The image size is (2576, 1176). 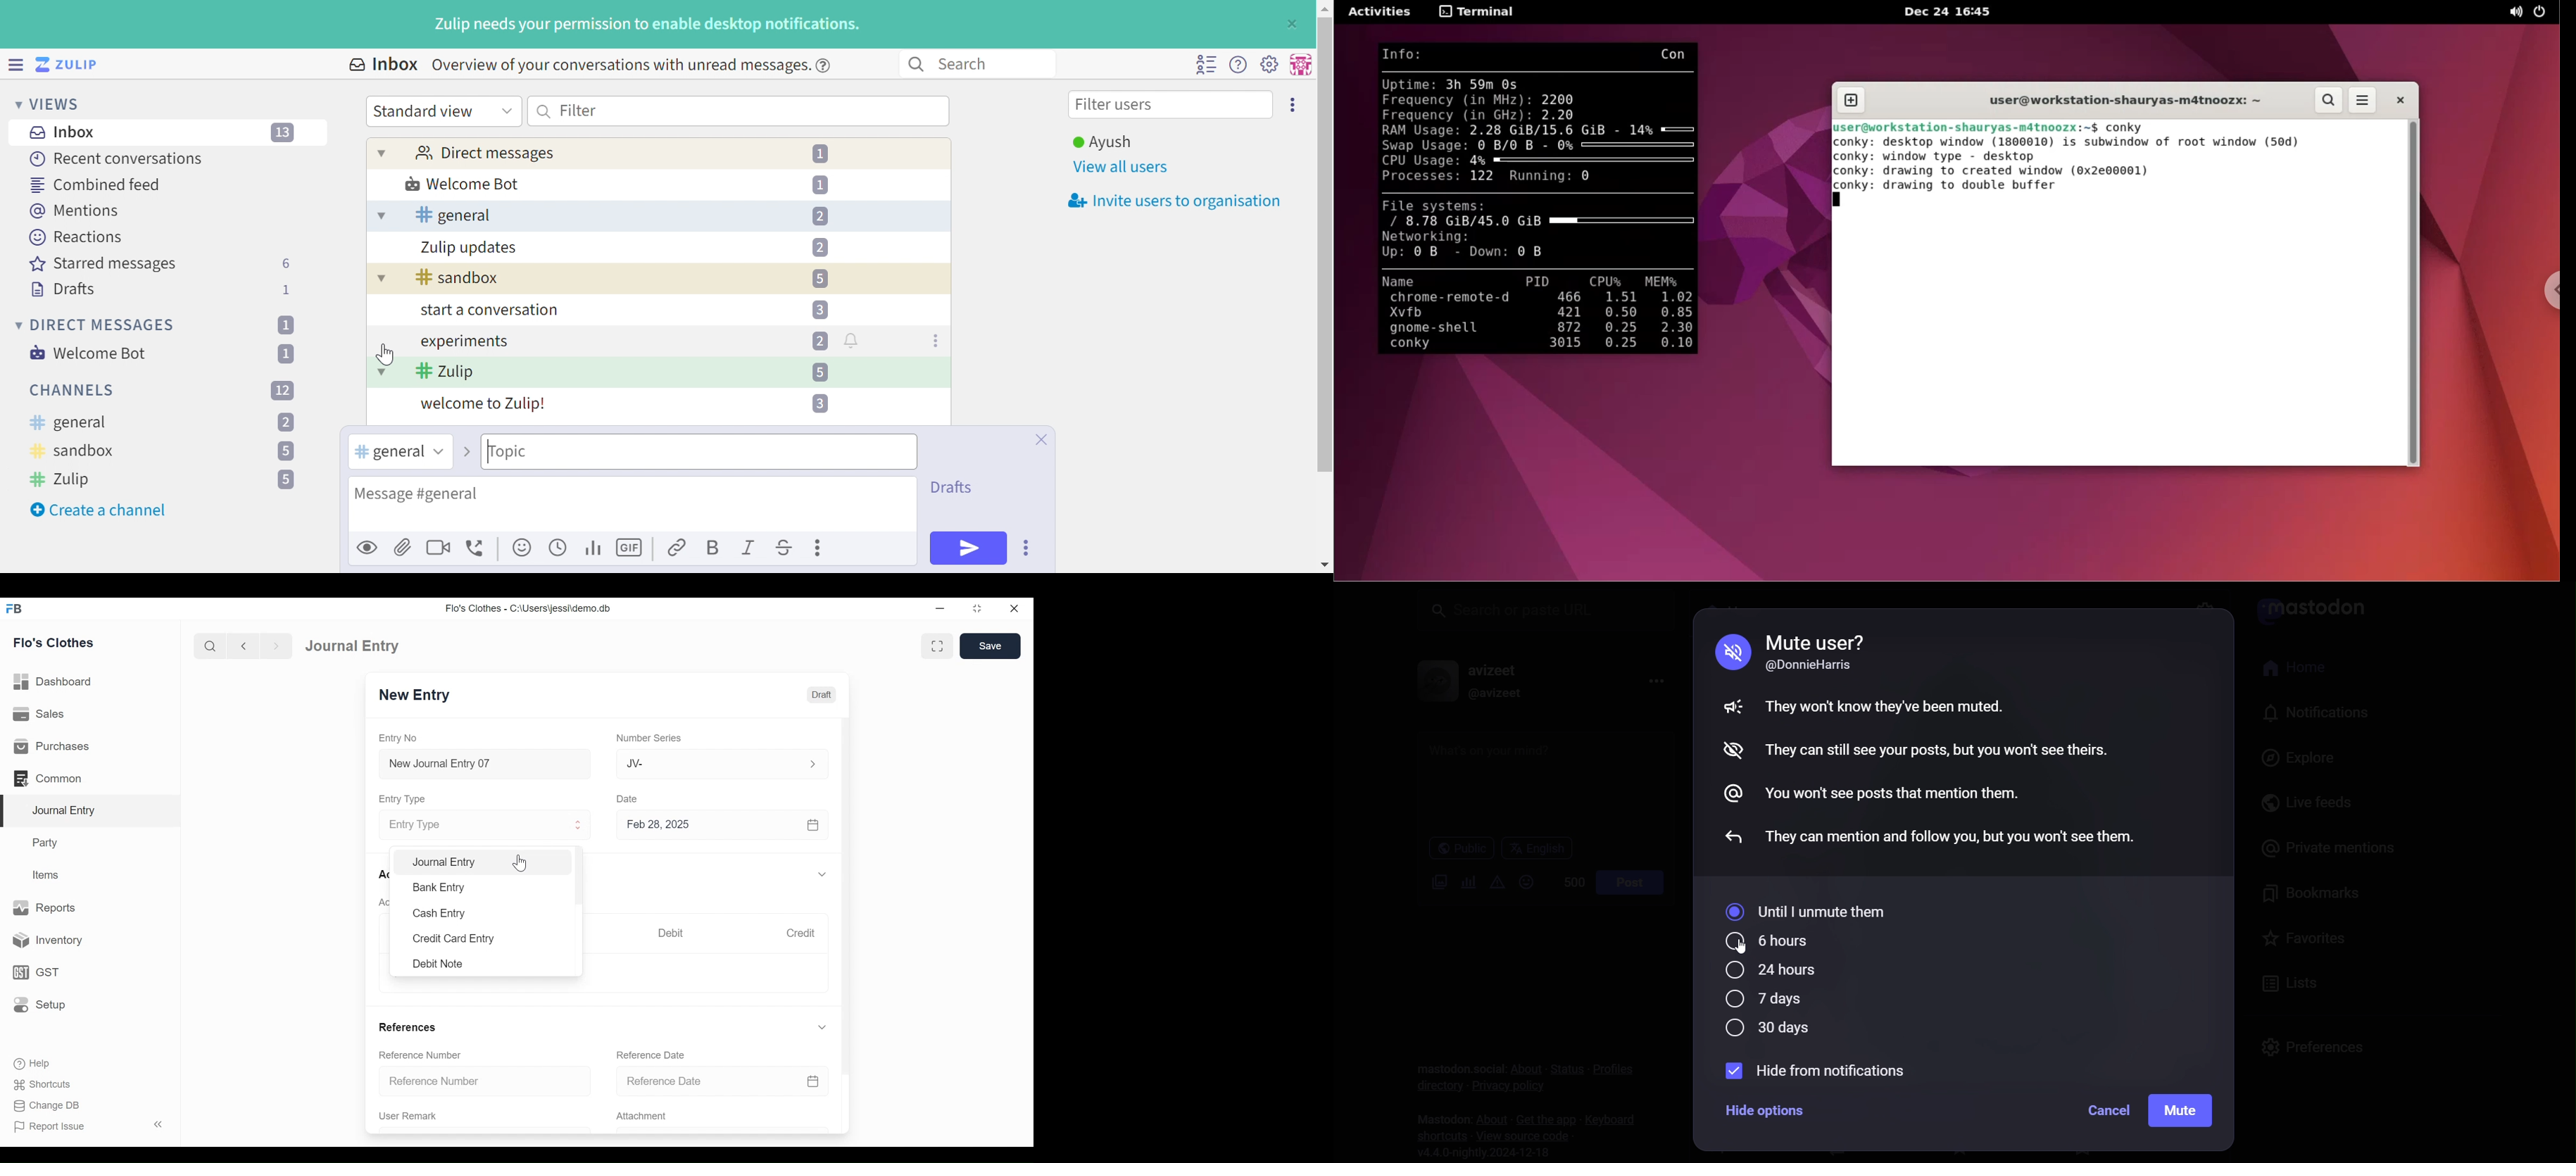 I want to click on 7 days, so click(x=1762, y=1000).